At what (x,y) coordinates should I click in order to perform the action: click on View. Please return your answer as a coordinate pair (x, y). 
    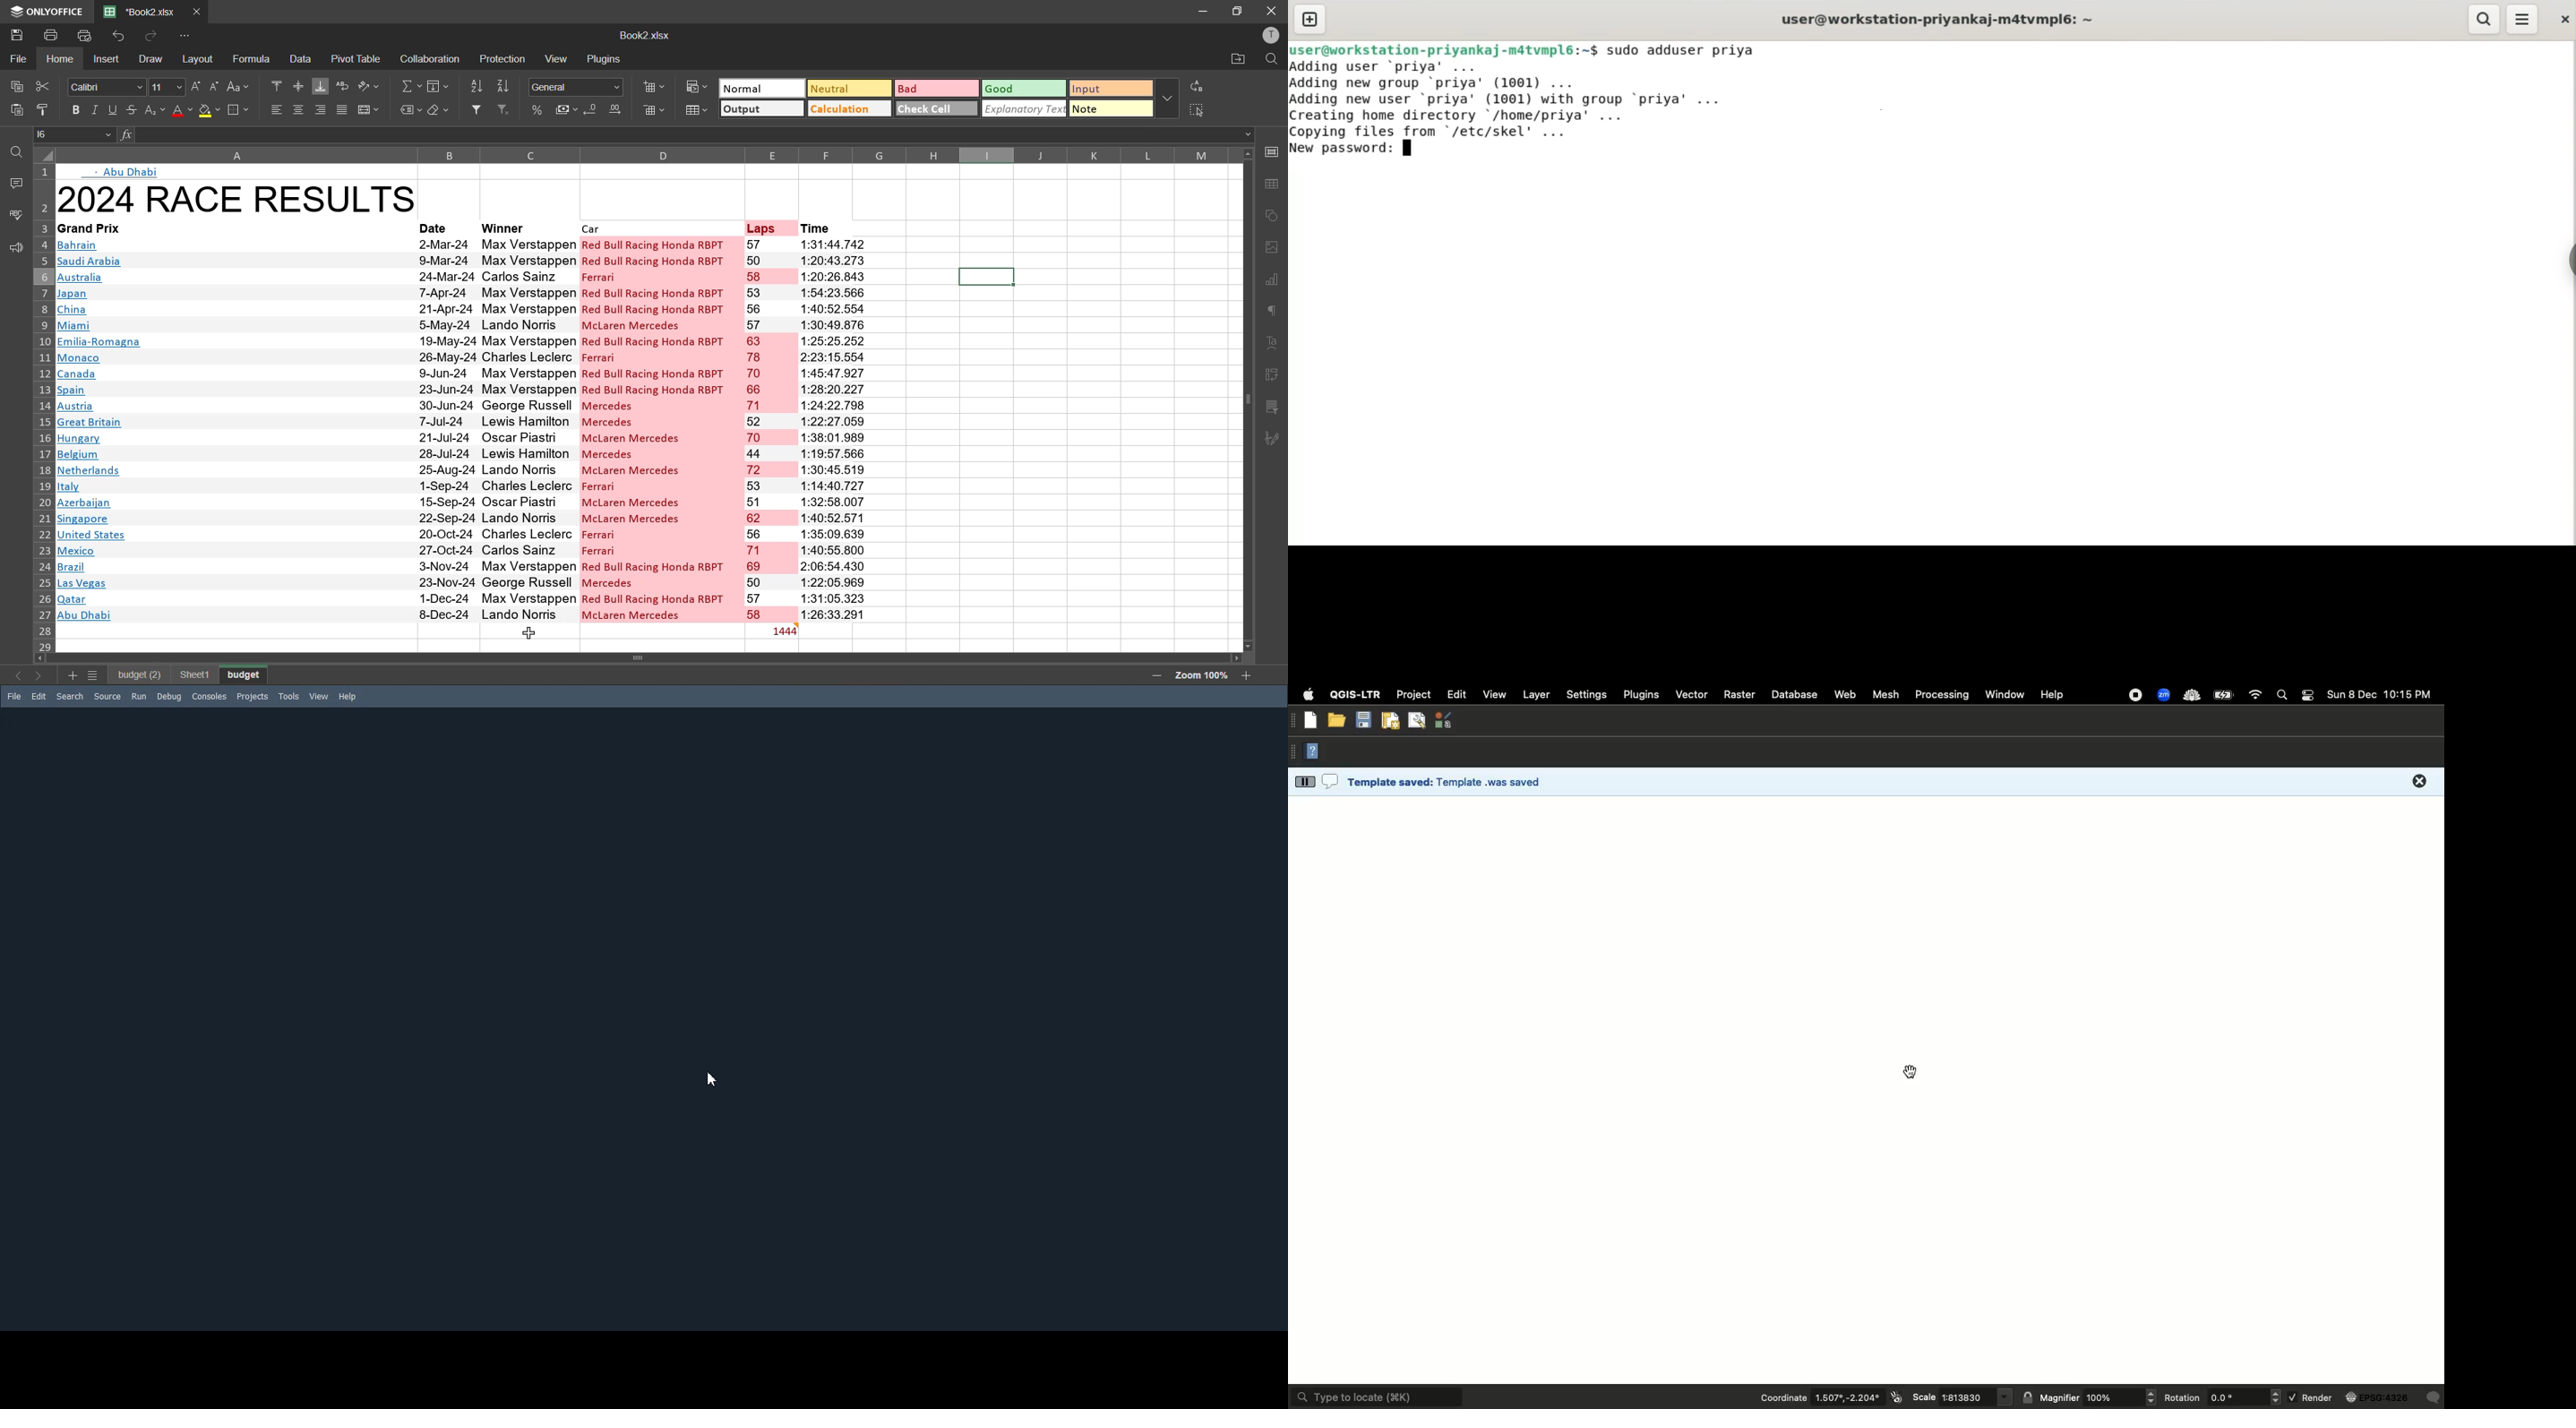
    Looking at the image, I should click on (319, 696).